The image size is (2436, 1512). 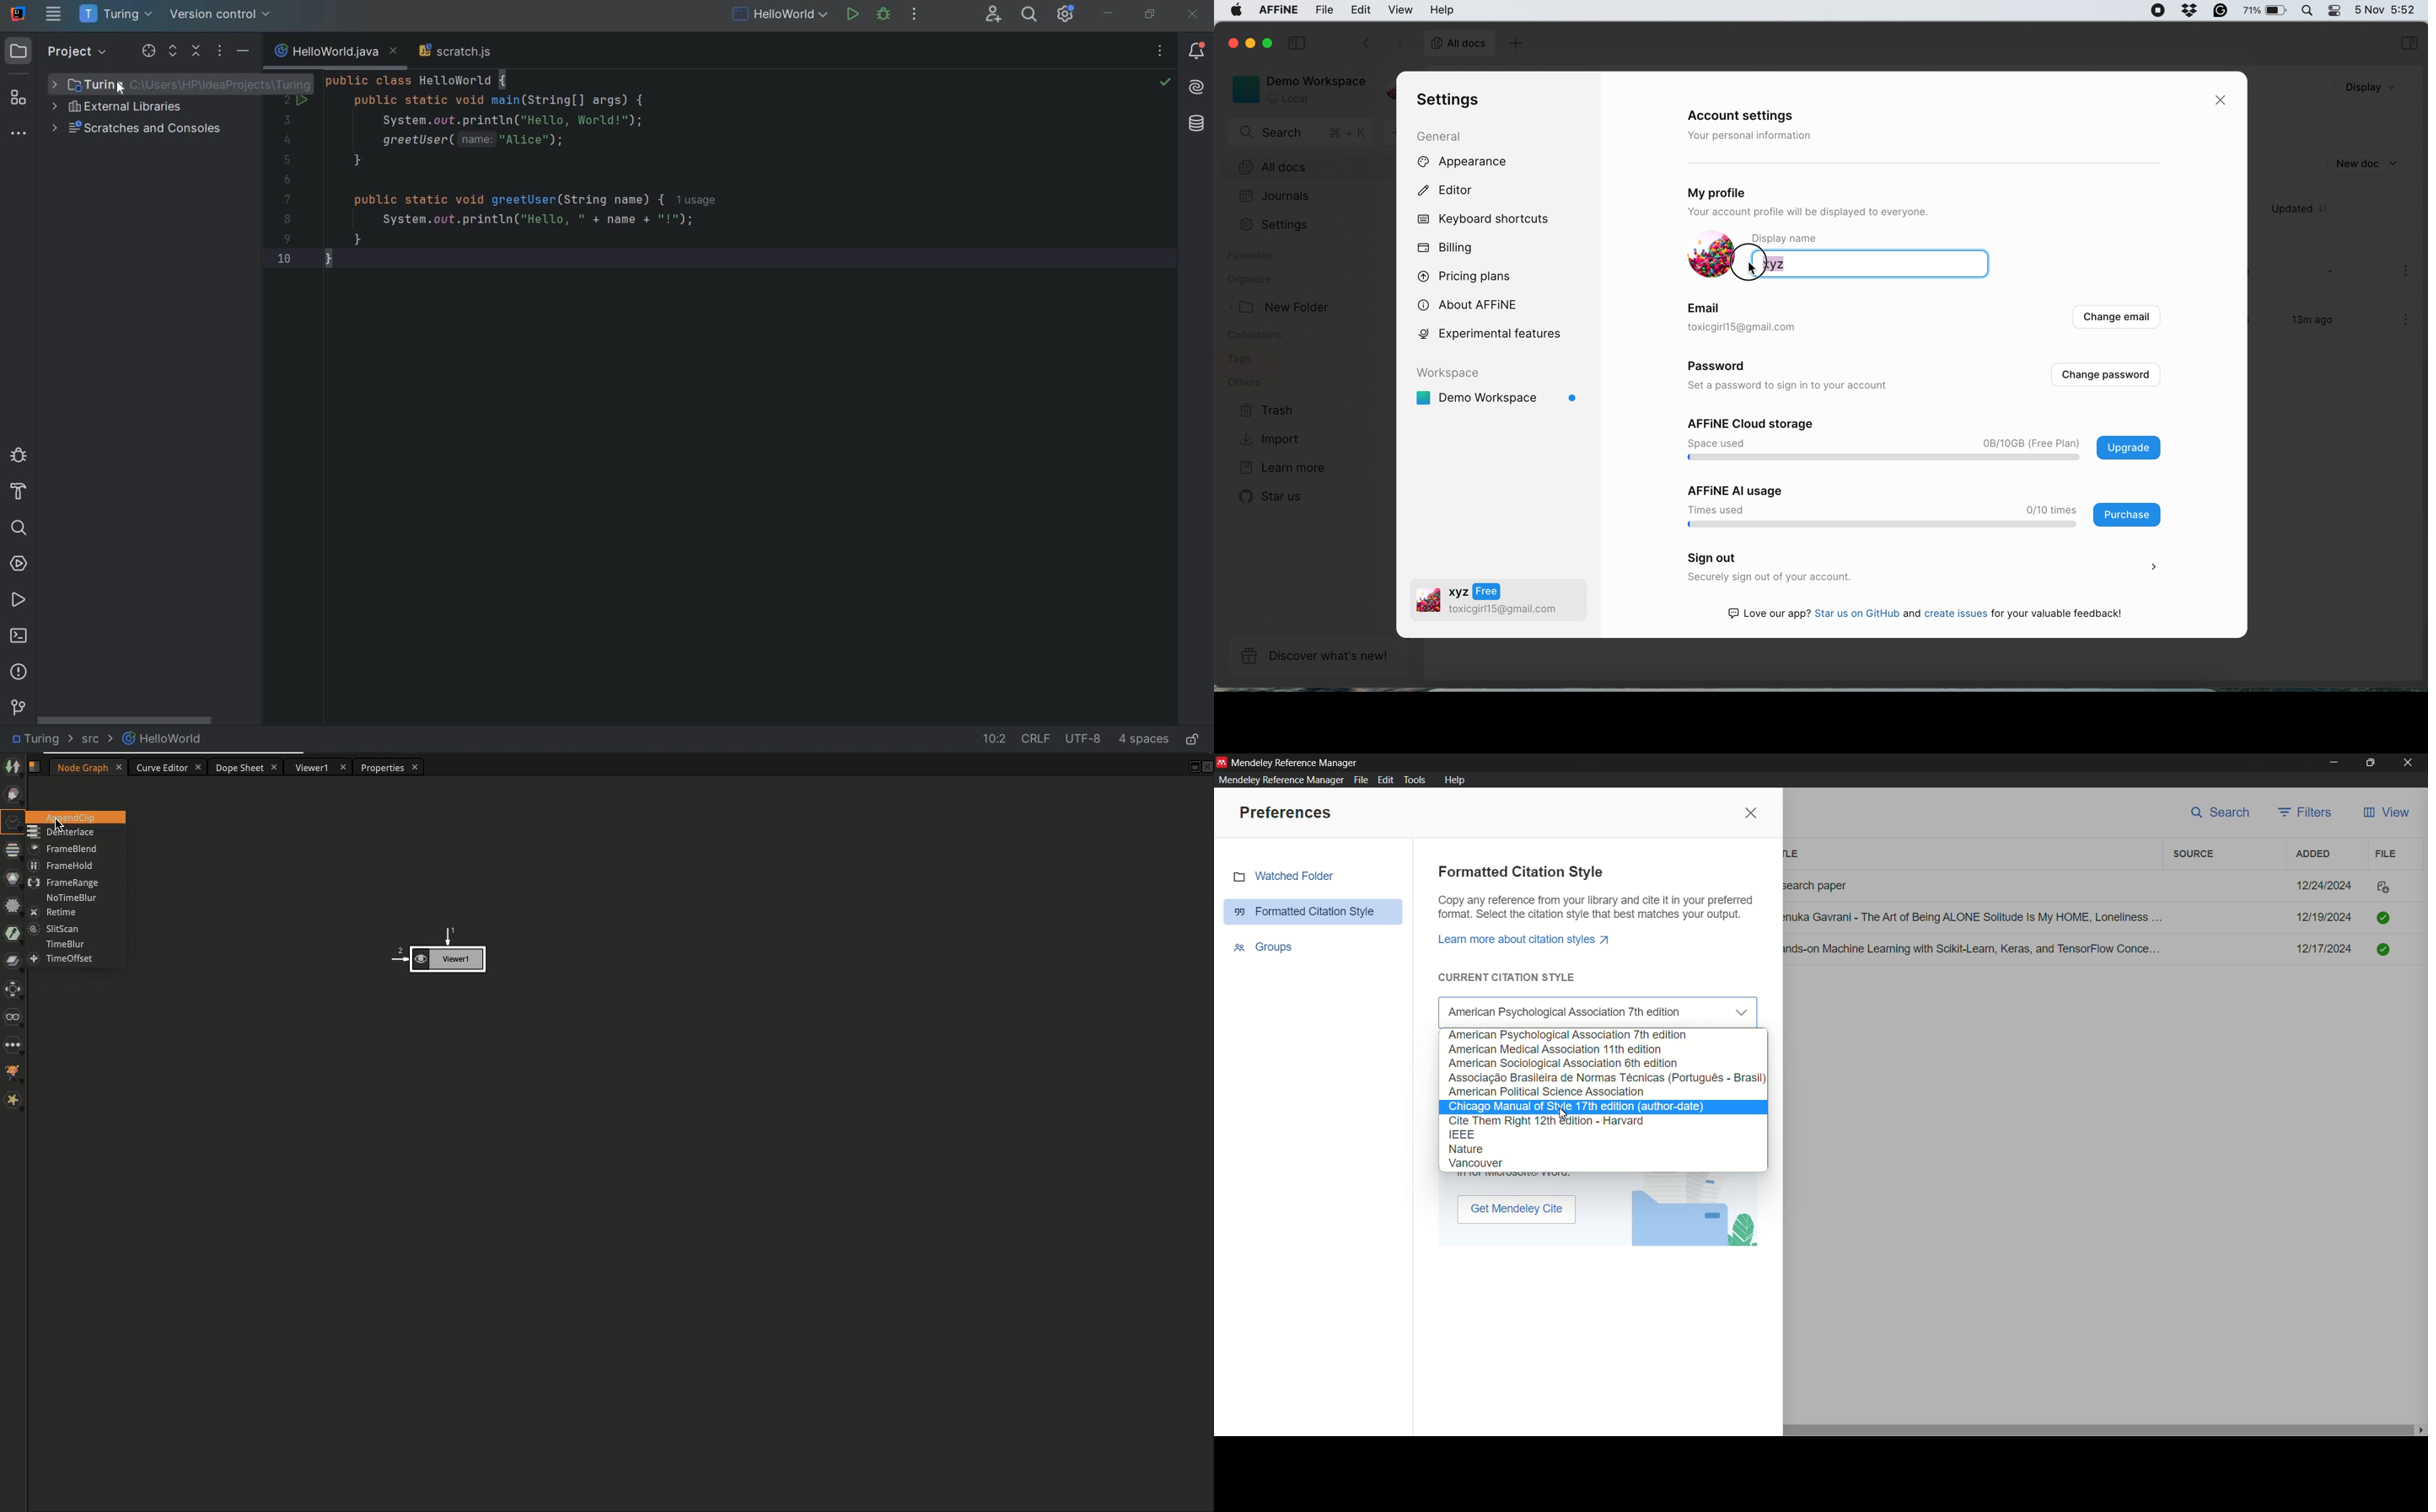 I want to click on grammarly, so click(x=2186, y=9).